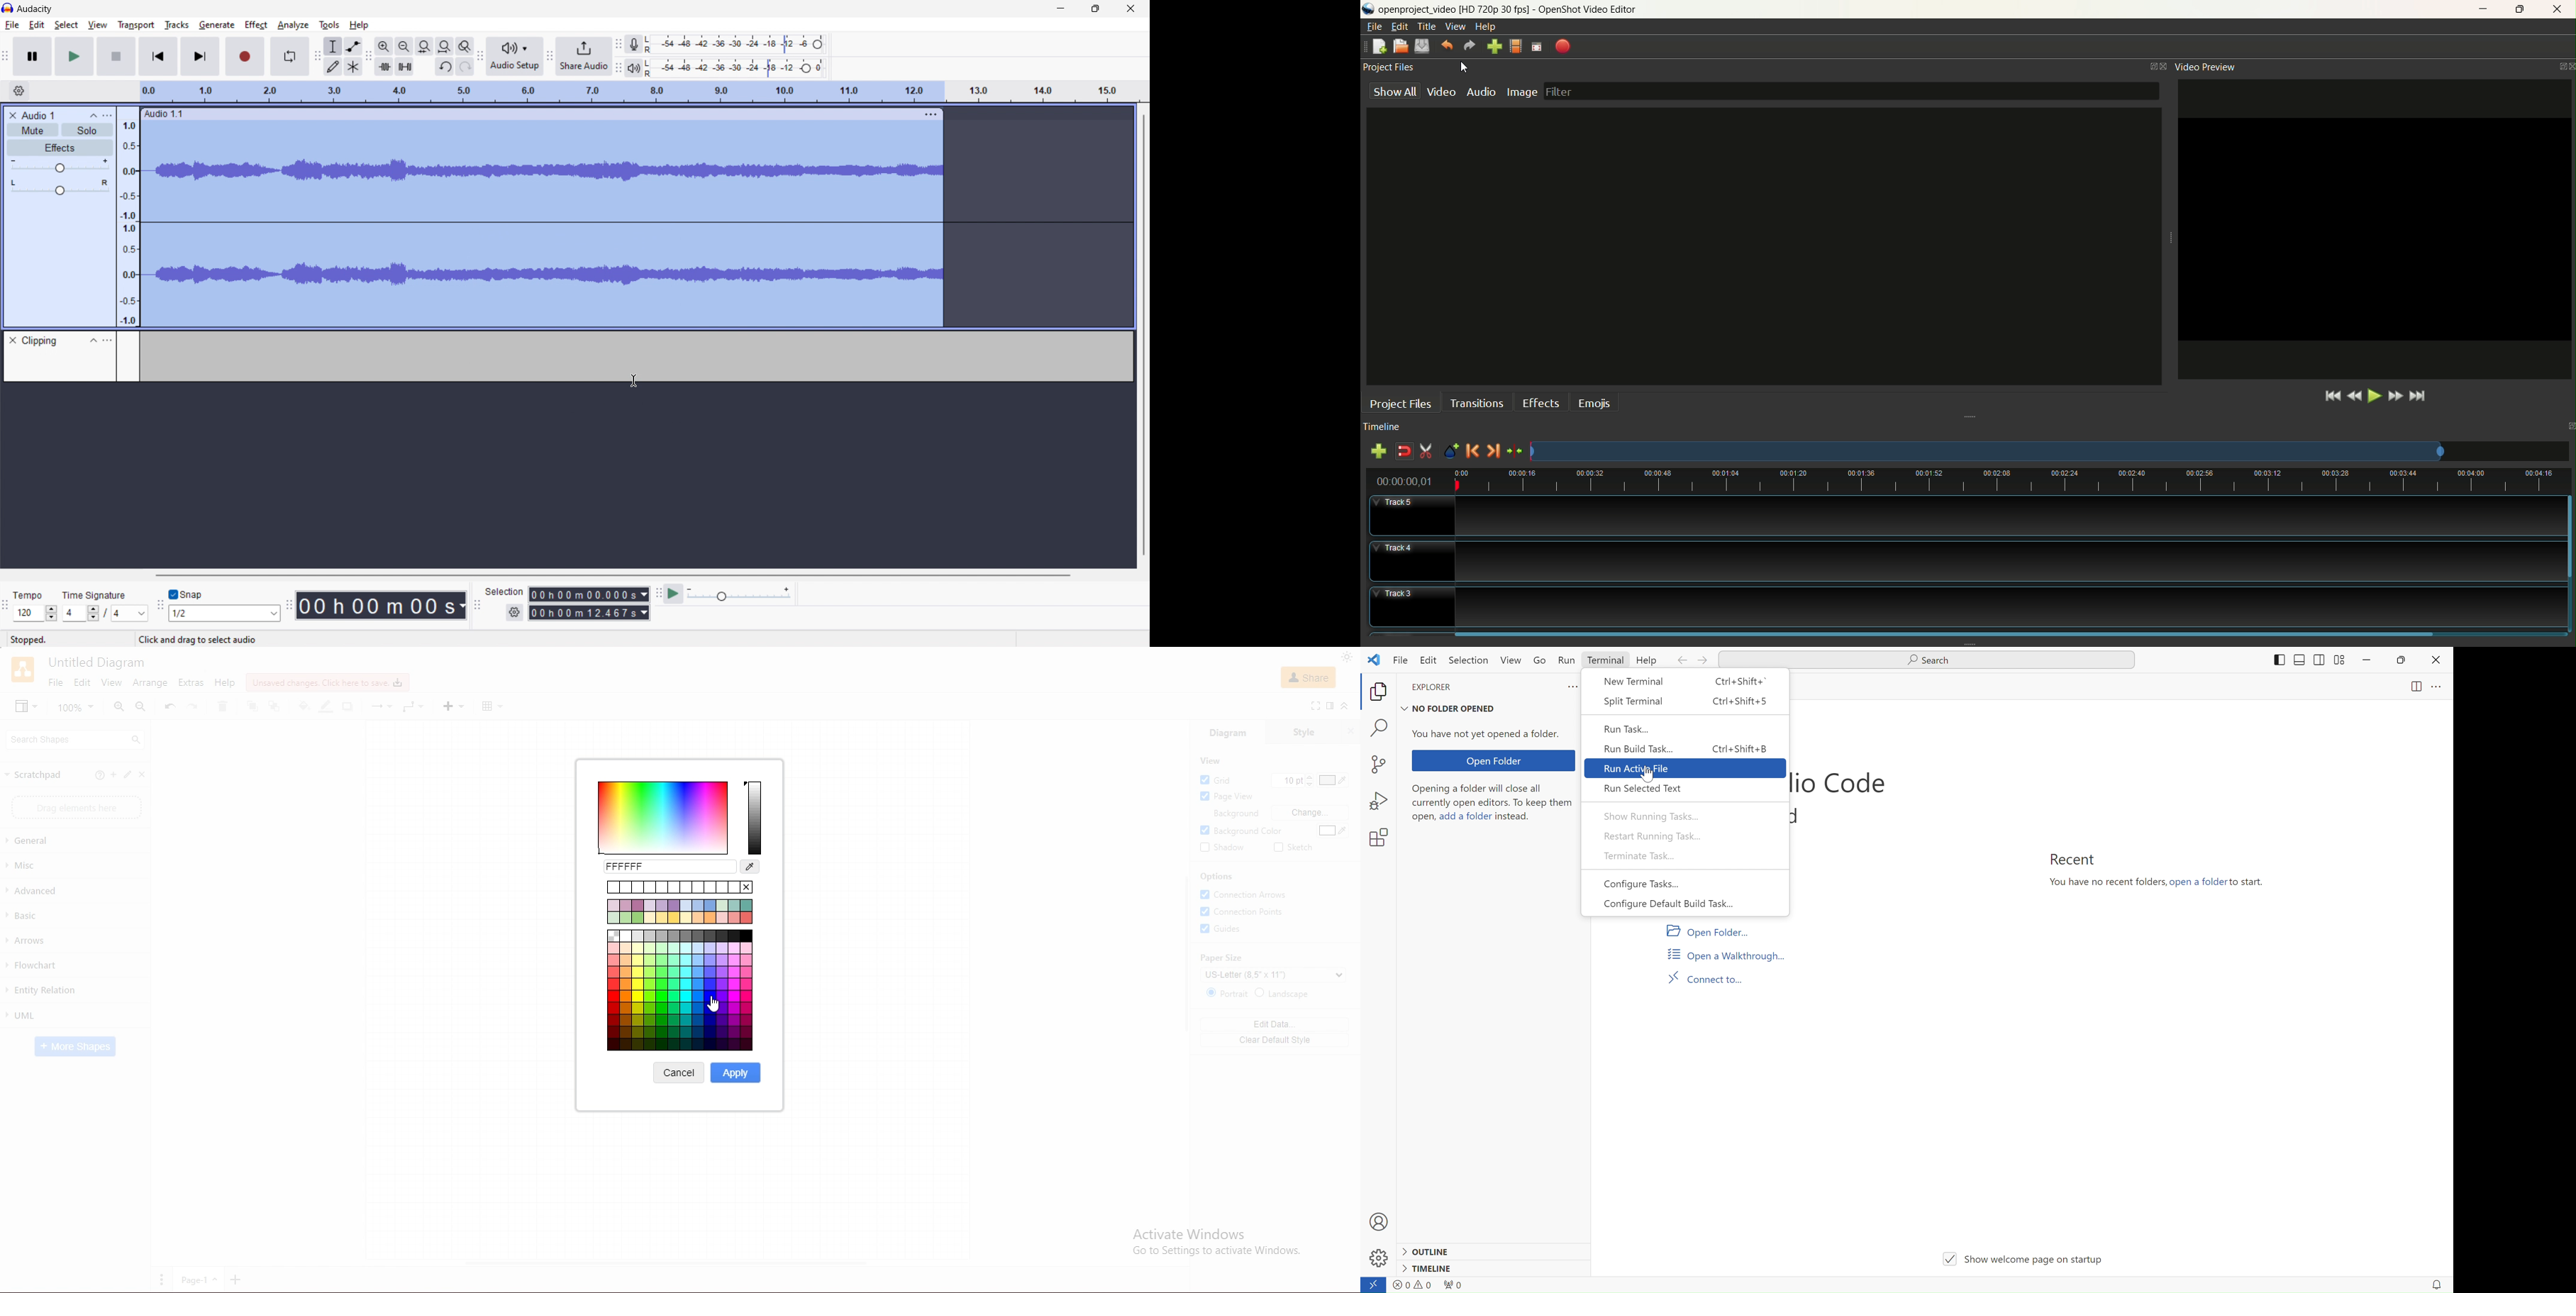 Image resolution: width=2576 pixels, height=1316 pixels. What do you see at coordinates (1967, 512) in the screenshot?
I see `track5` at bounding box center [1967, 512].